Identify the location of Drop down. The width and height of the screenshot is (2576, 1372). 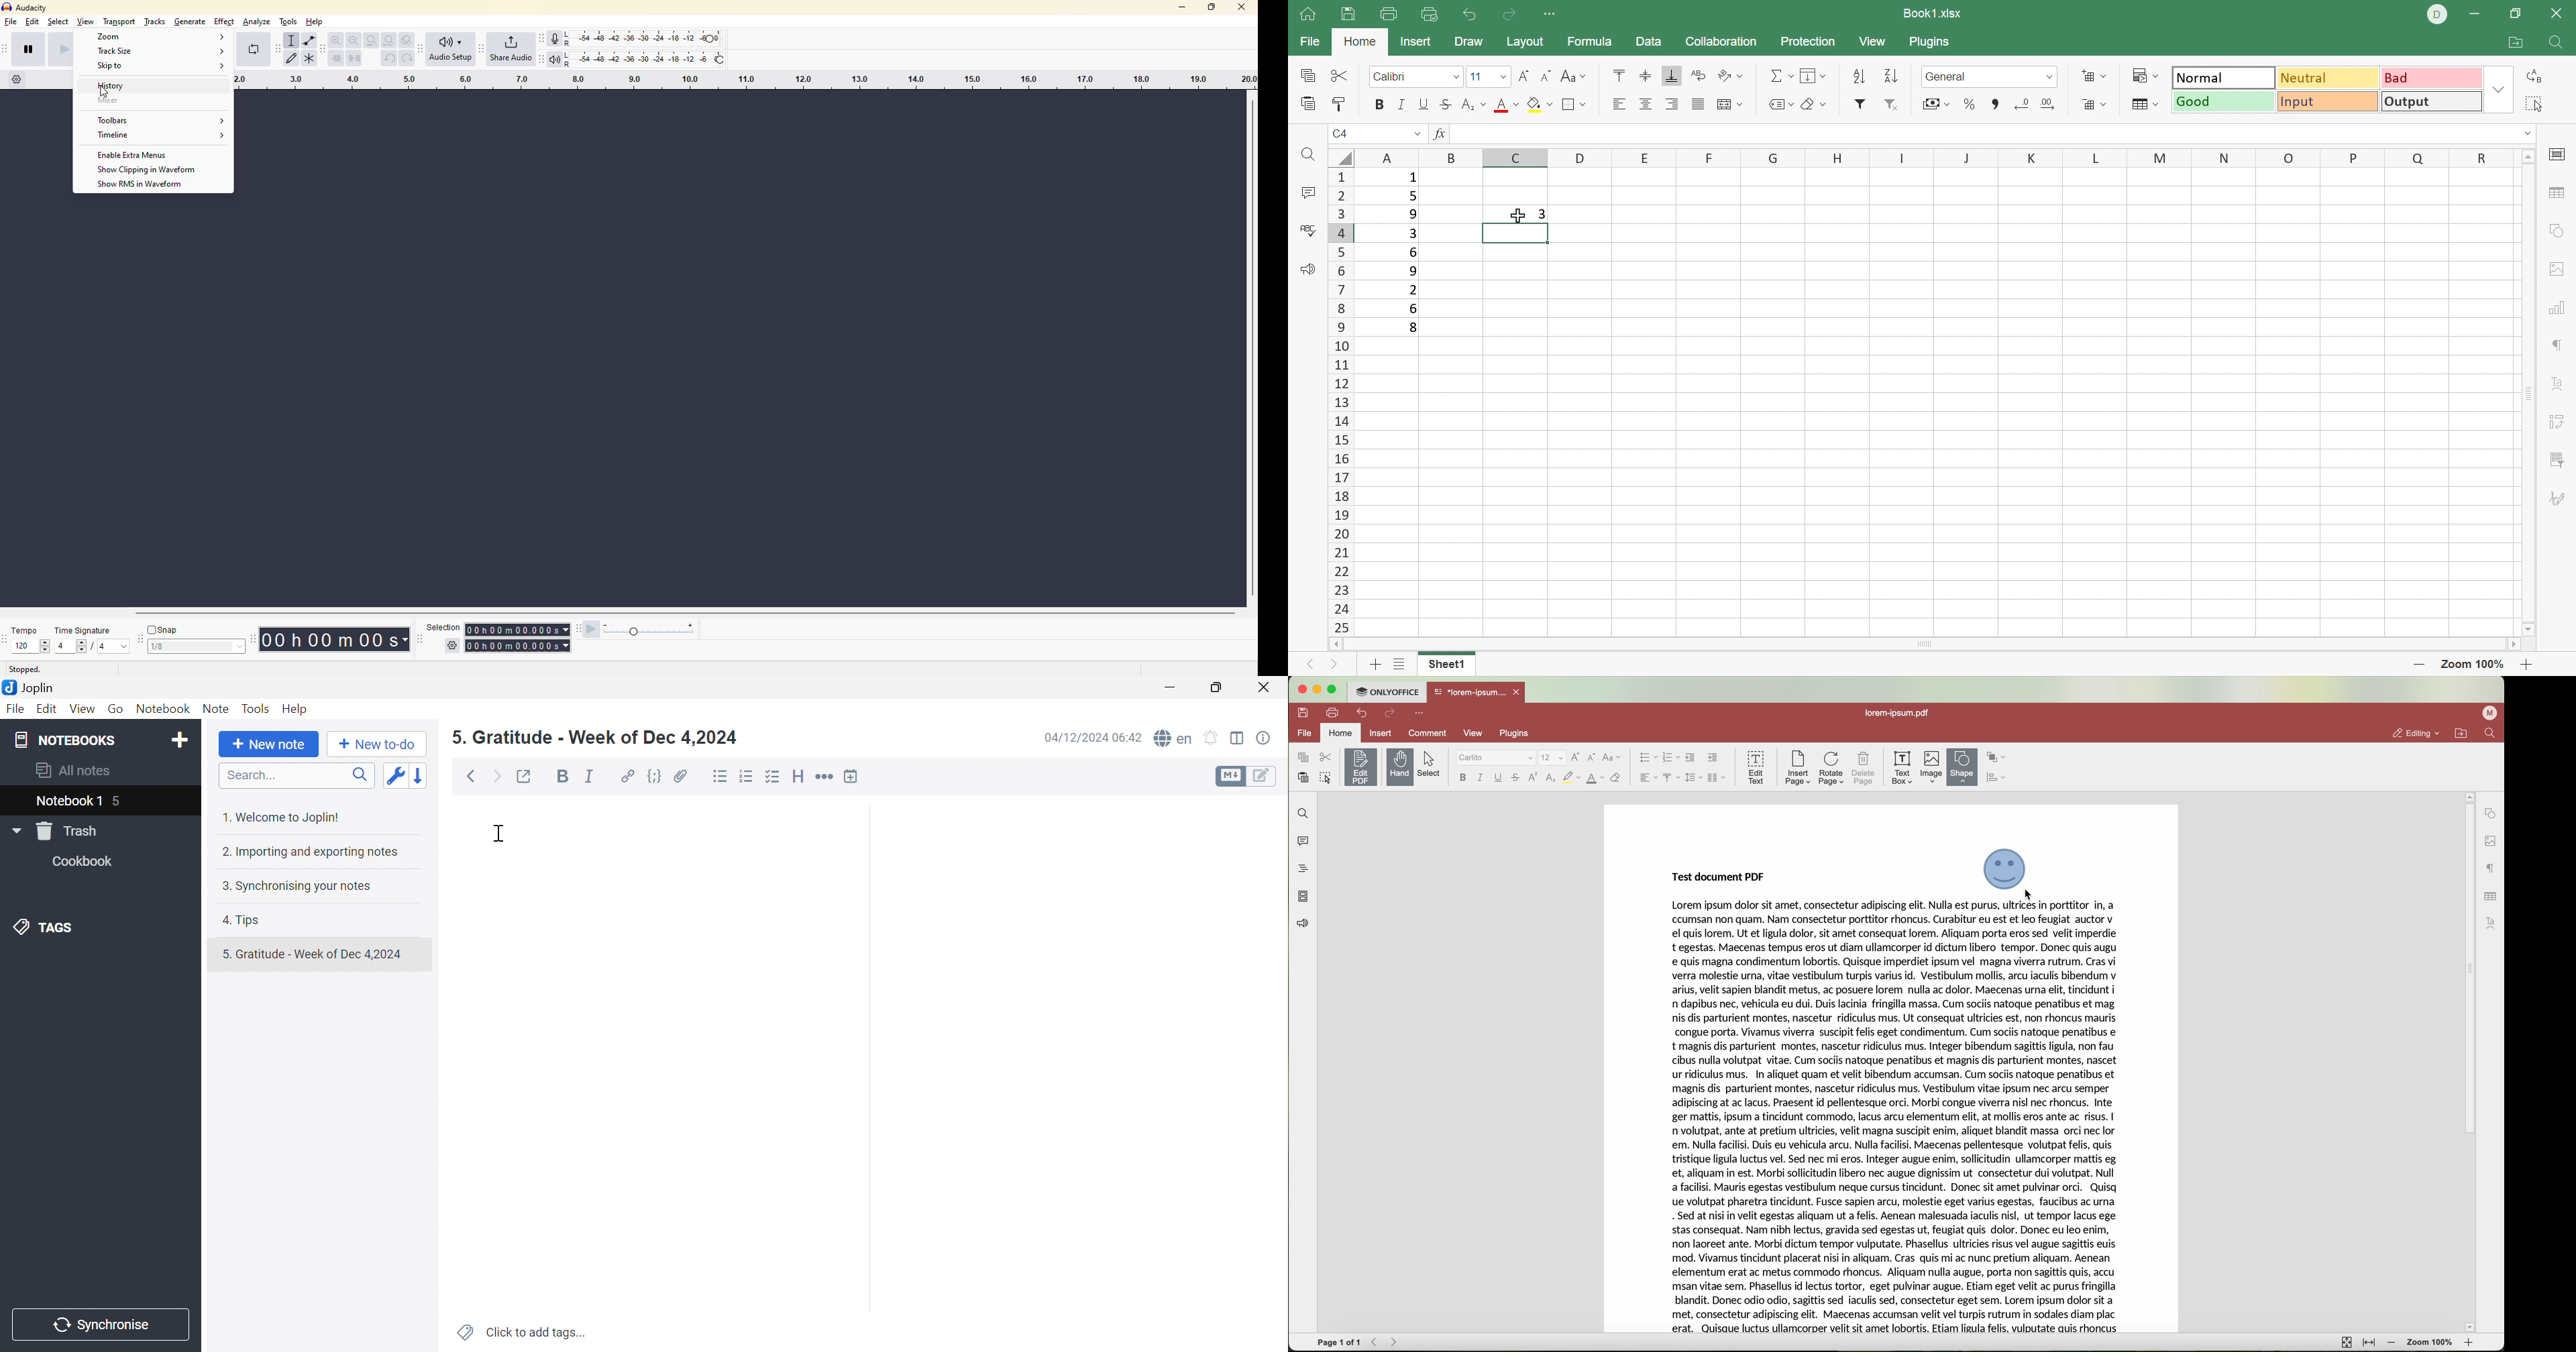
(1419, 132).